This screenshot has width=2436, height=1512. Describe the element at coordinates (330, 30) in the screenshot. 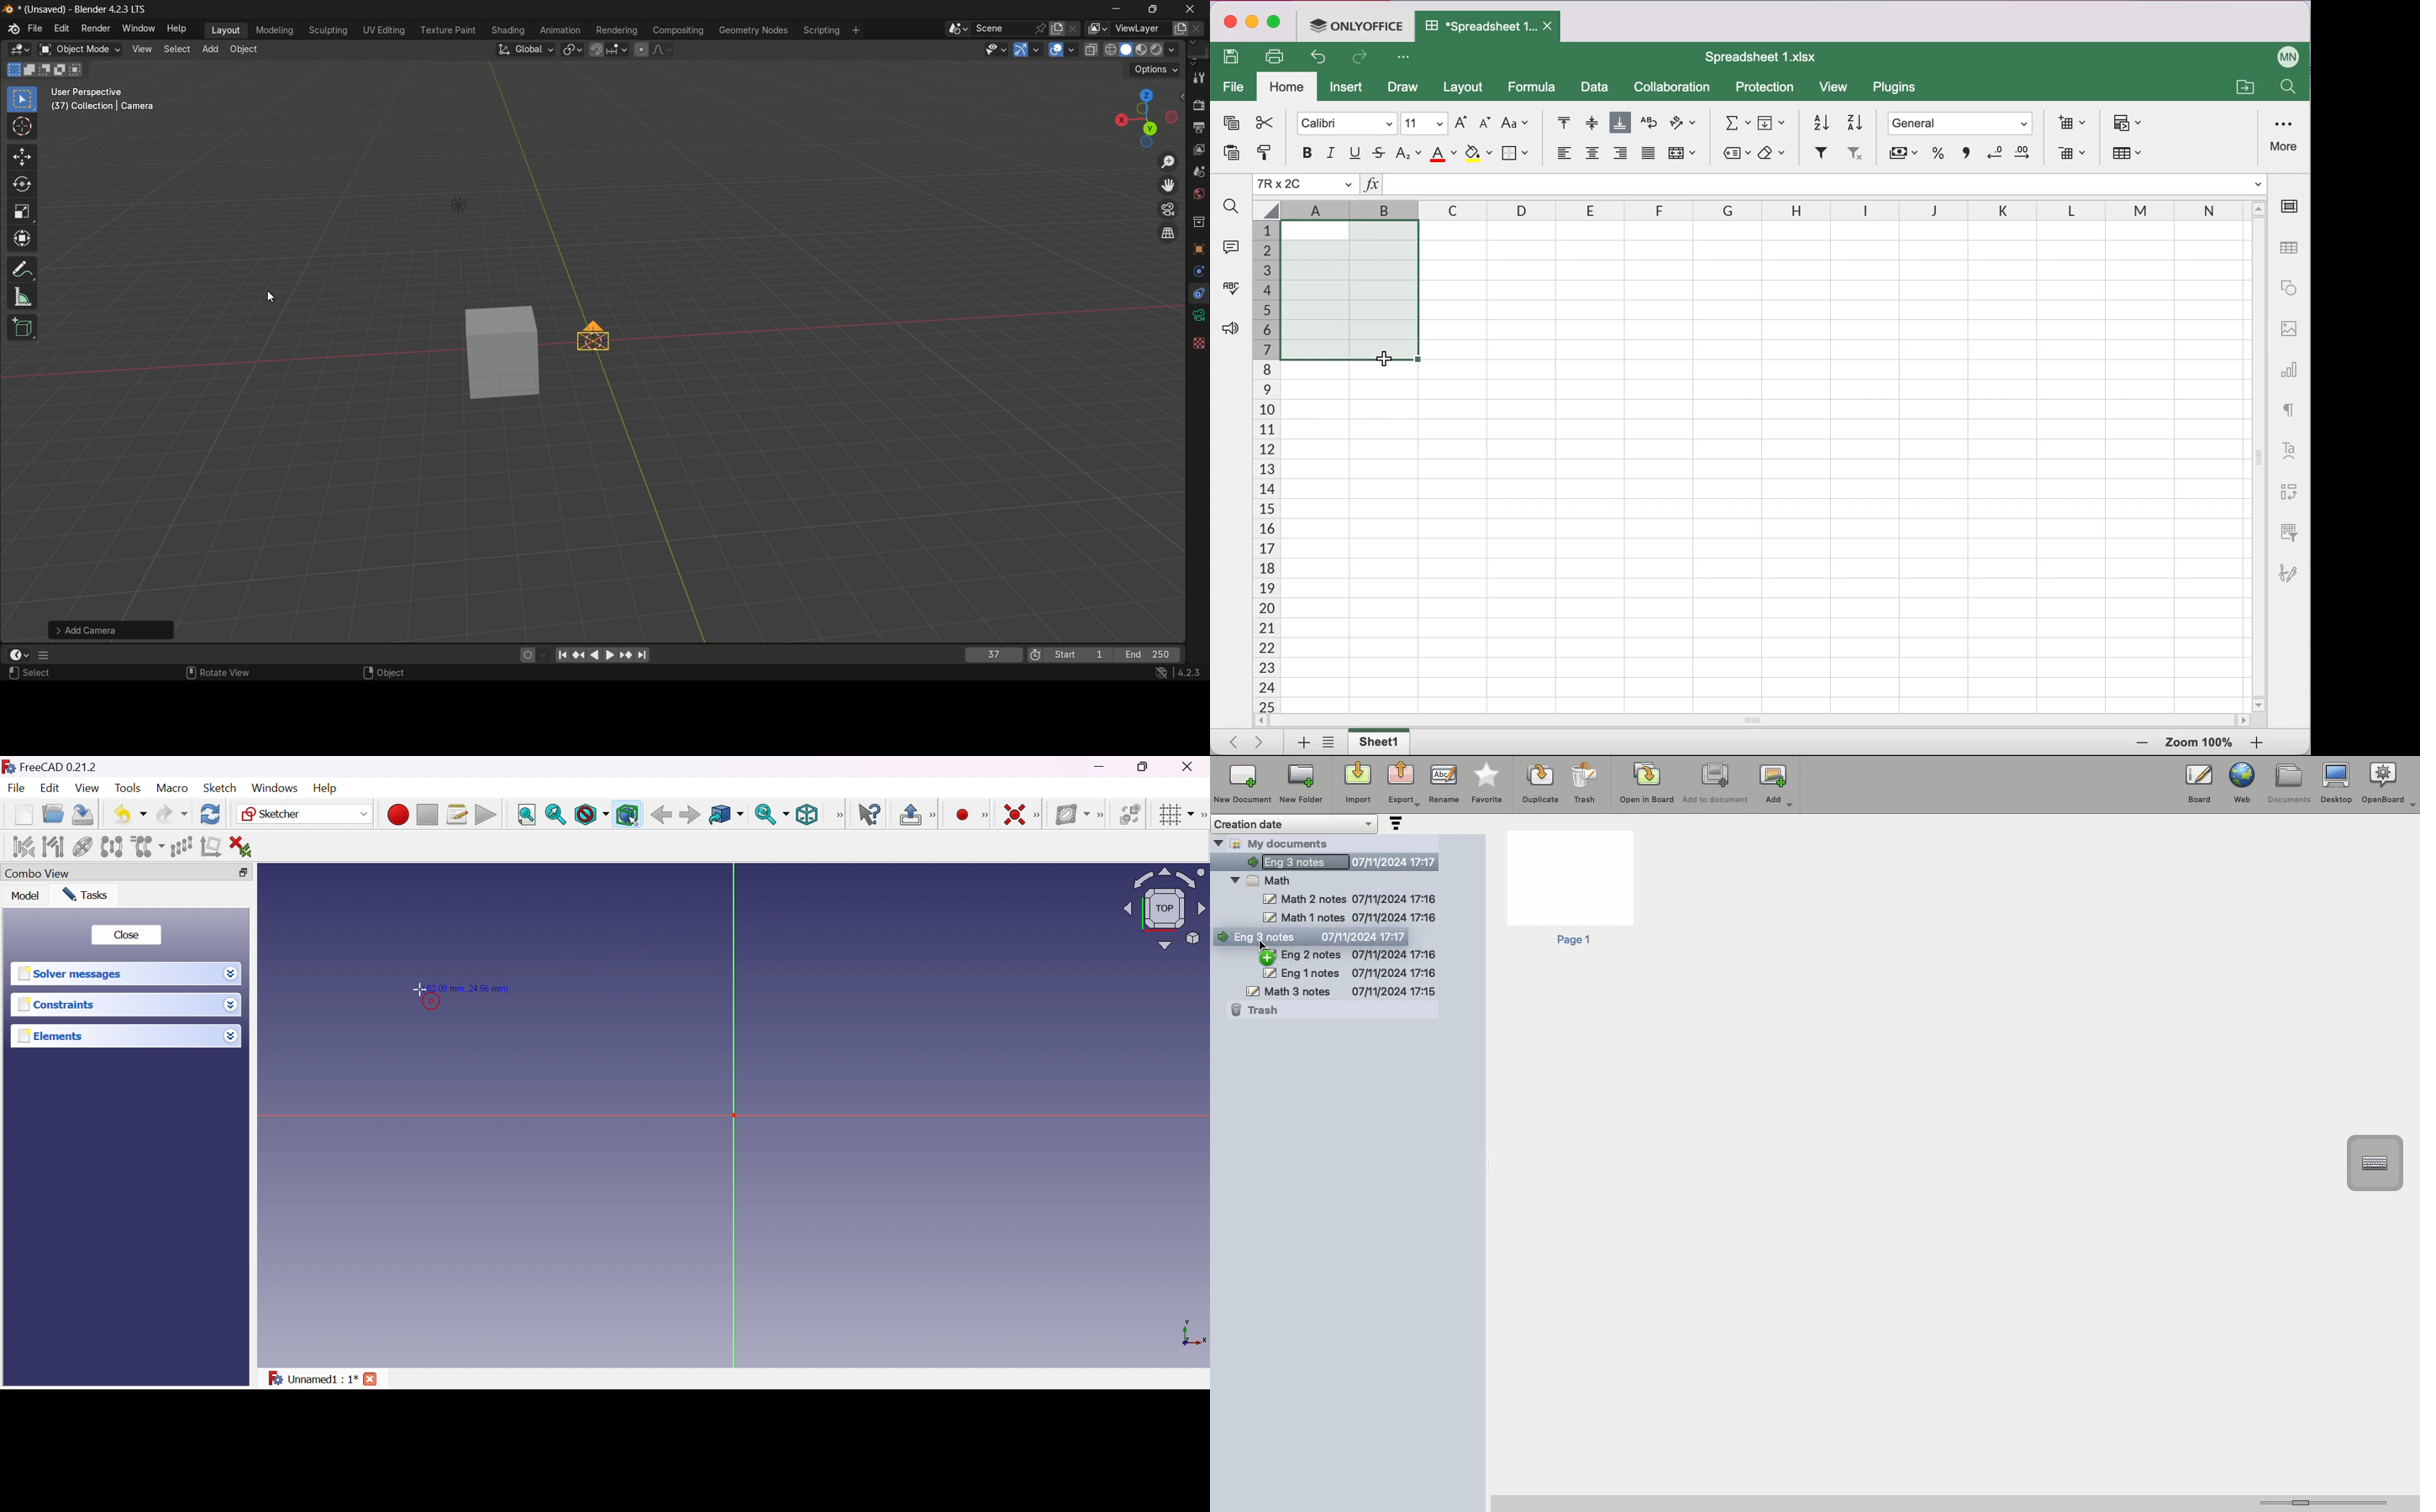

I see `sculpting menu` at that location.